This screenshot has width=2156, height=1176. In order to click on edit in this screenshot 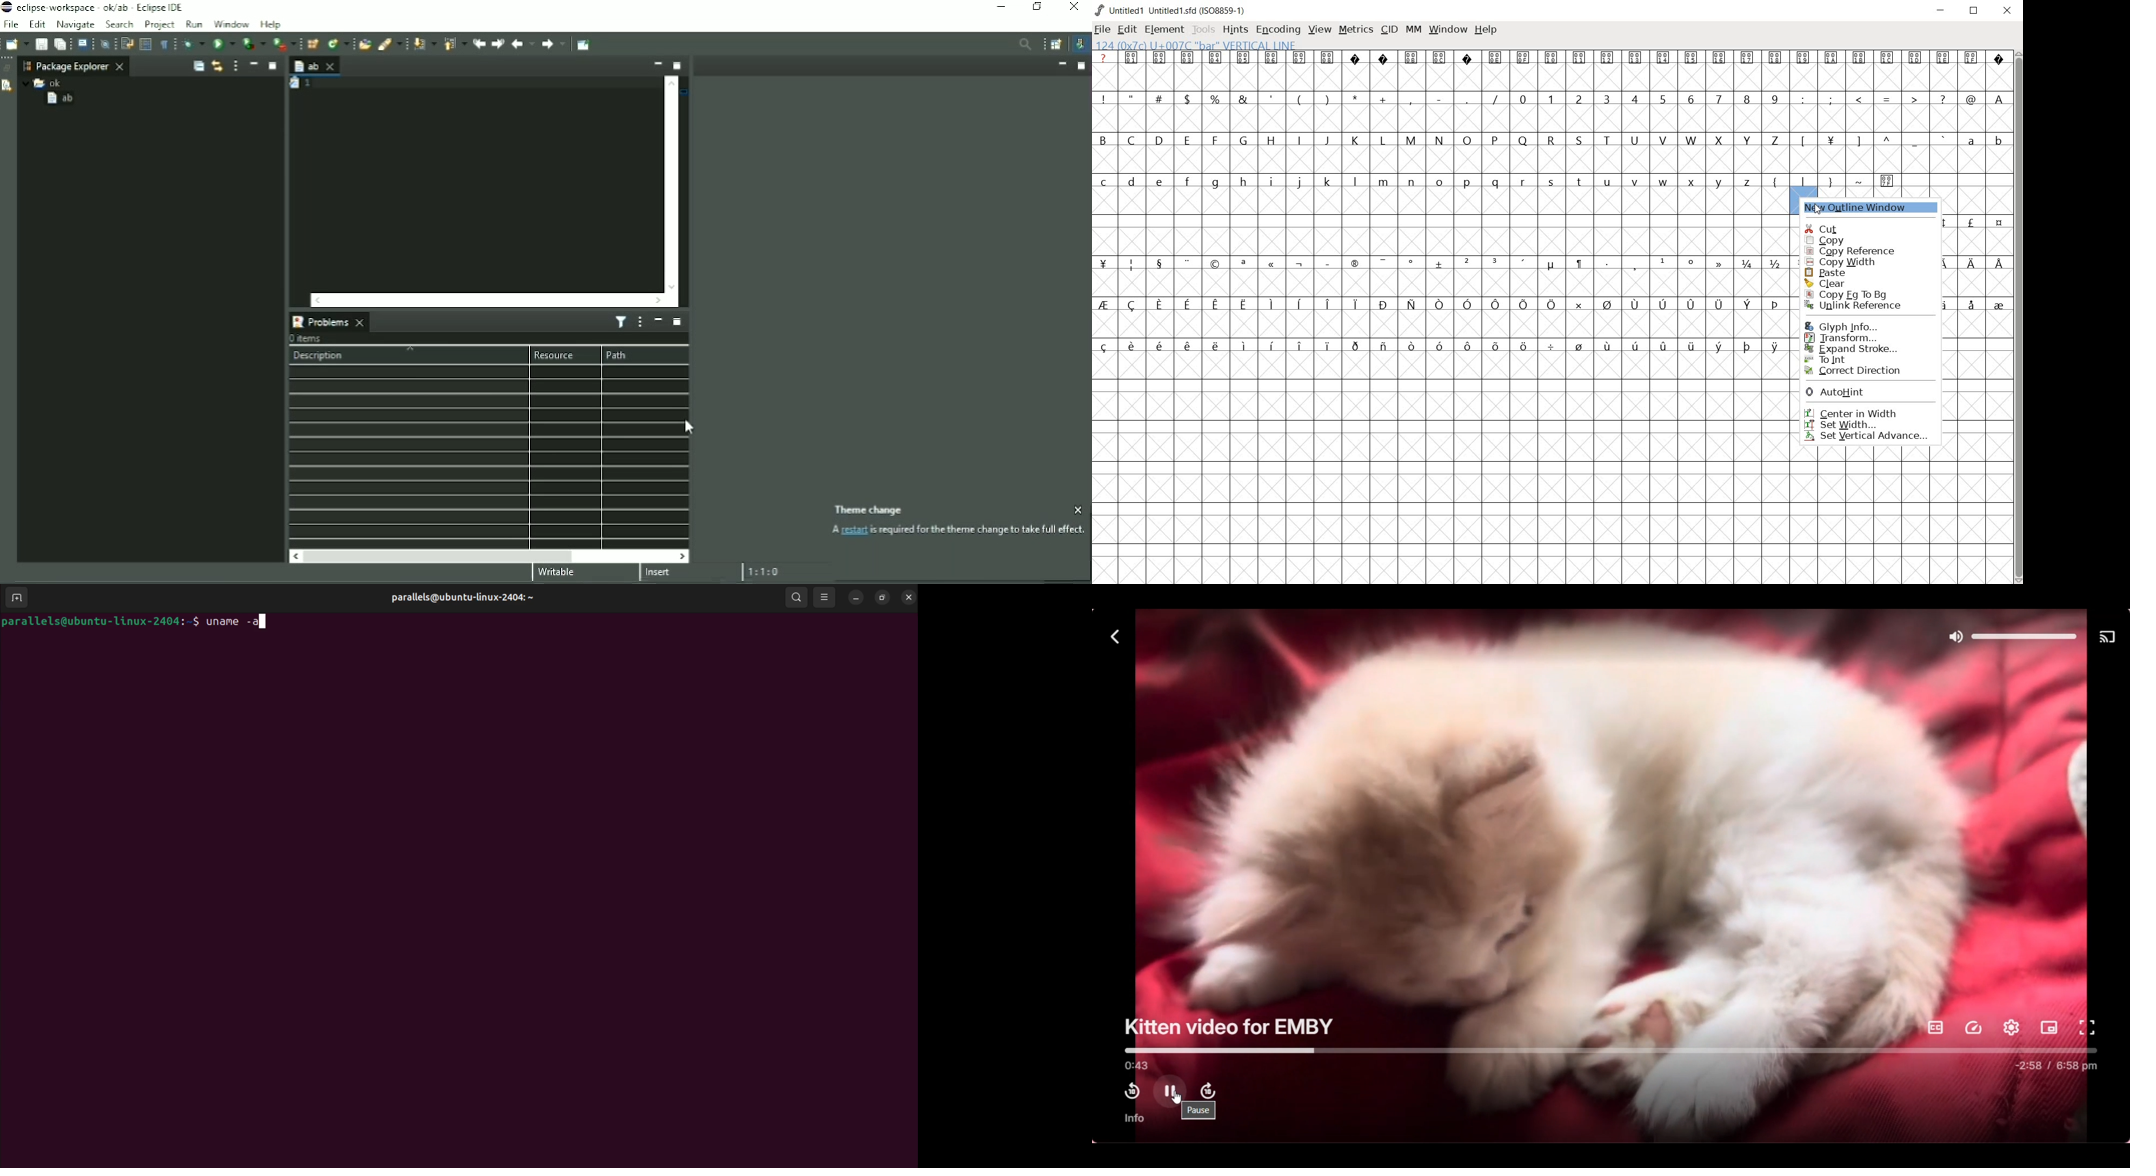, I will do `click(1126, 29)`.